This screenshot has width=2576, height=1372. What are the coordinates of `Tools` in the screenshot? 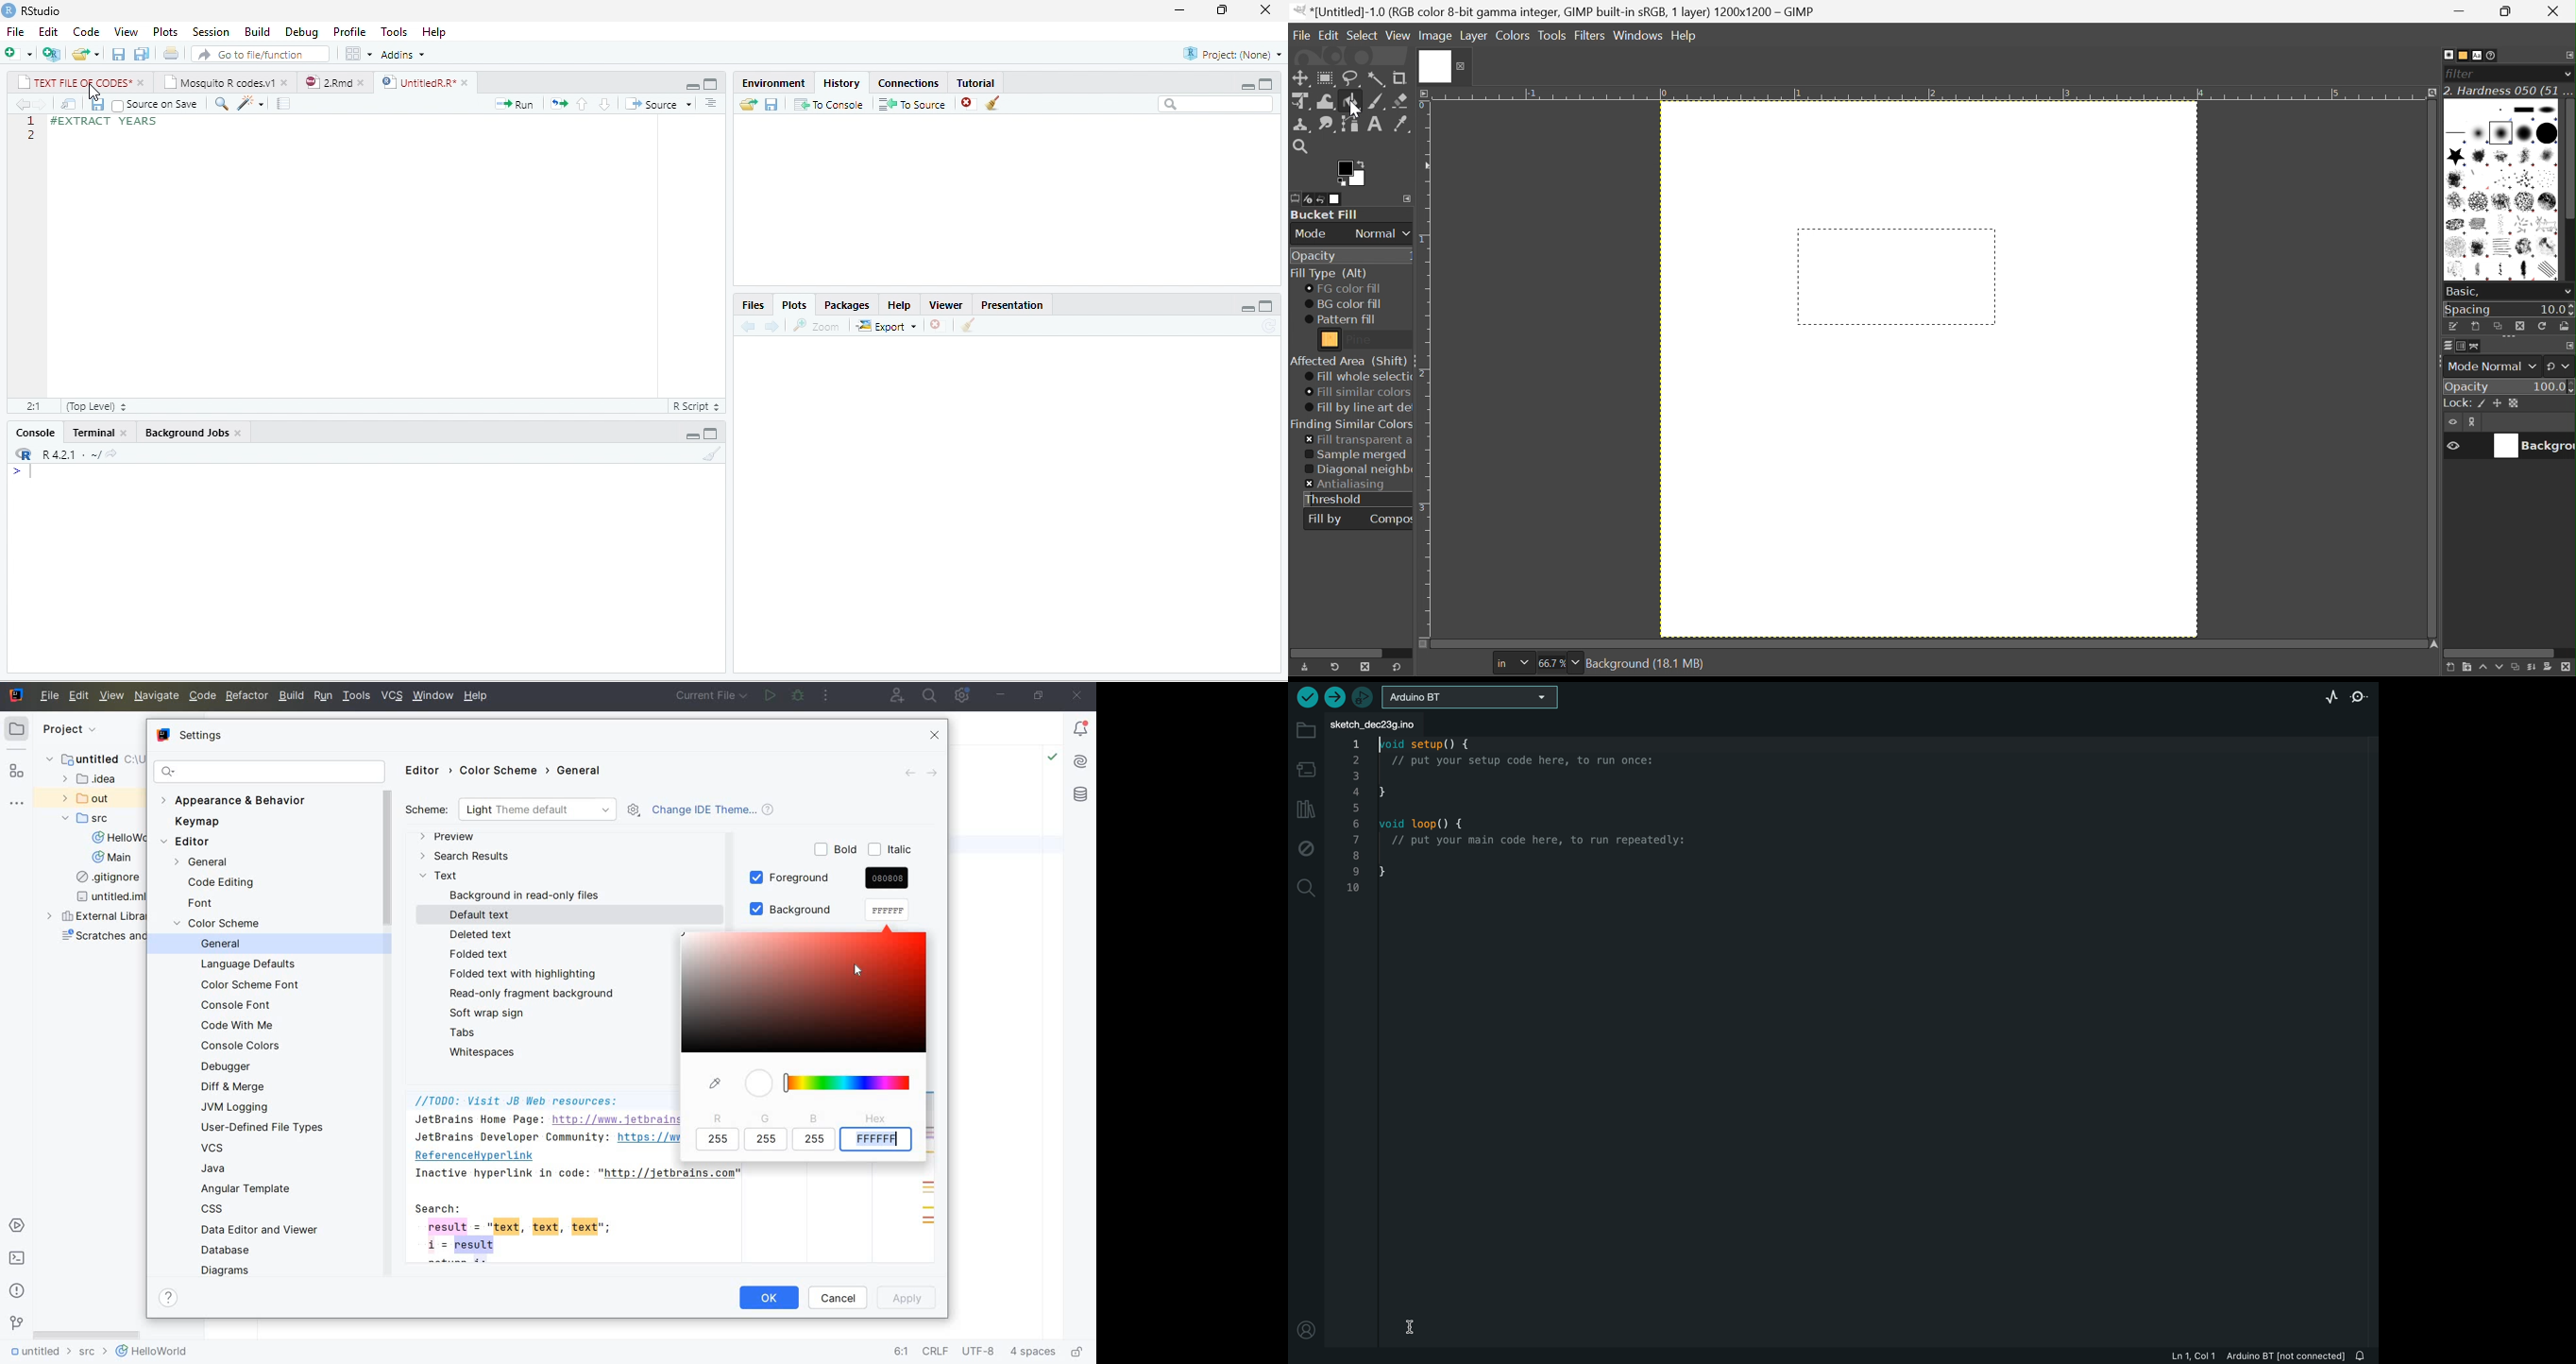 It's located at (396, 32).